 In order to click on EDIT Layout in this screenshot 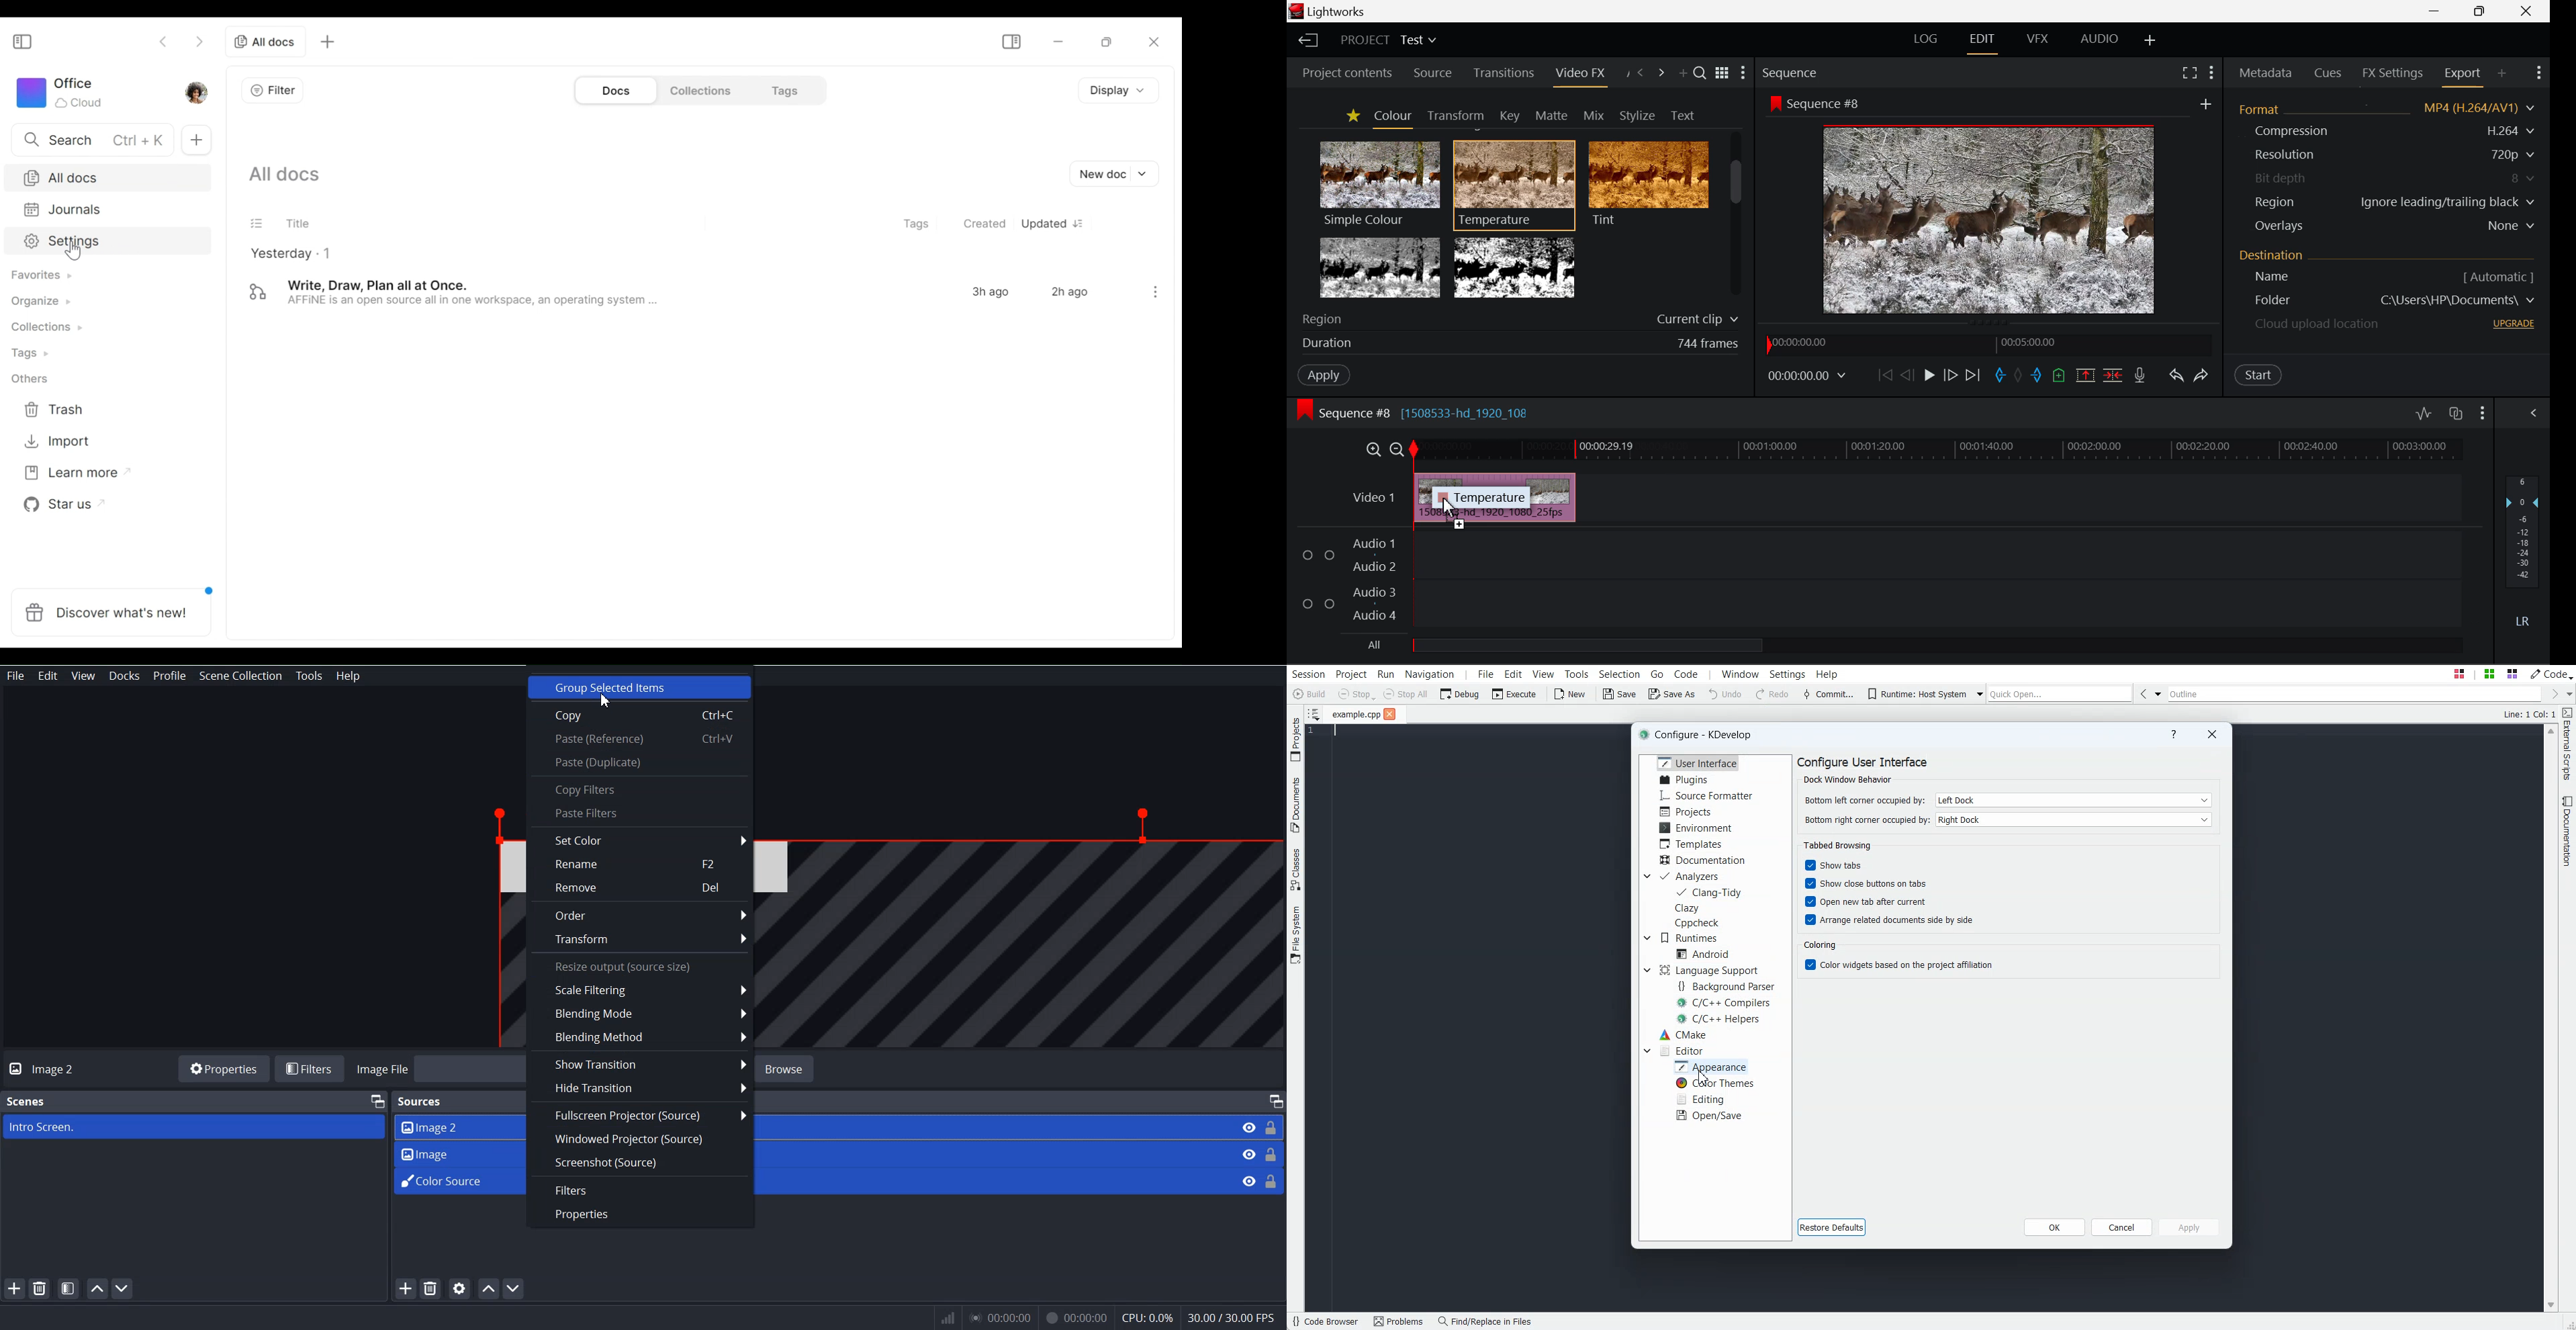, I will do `click(1982, 43)`.